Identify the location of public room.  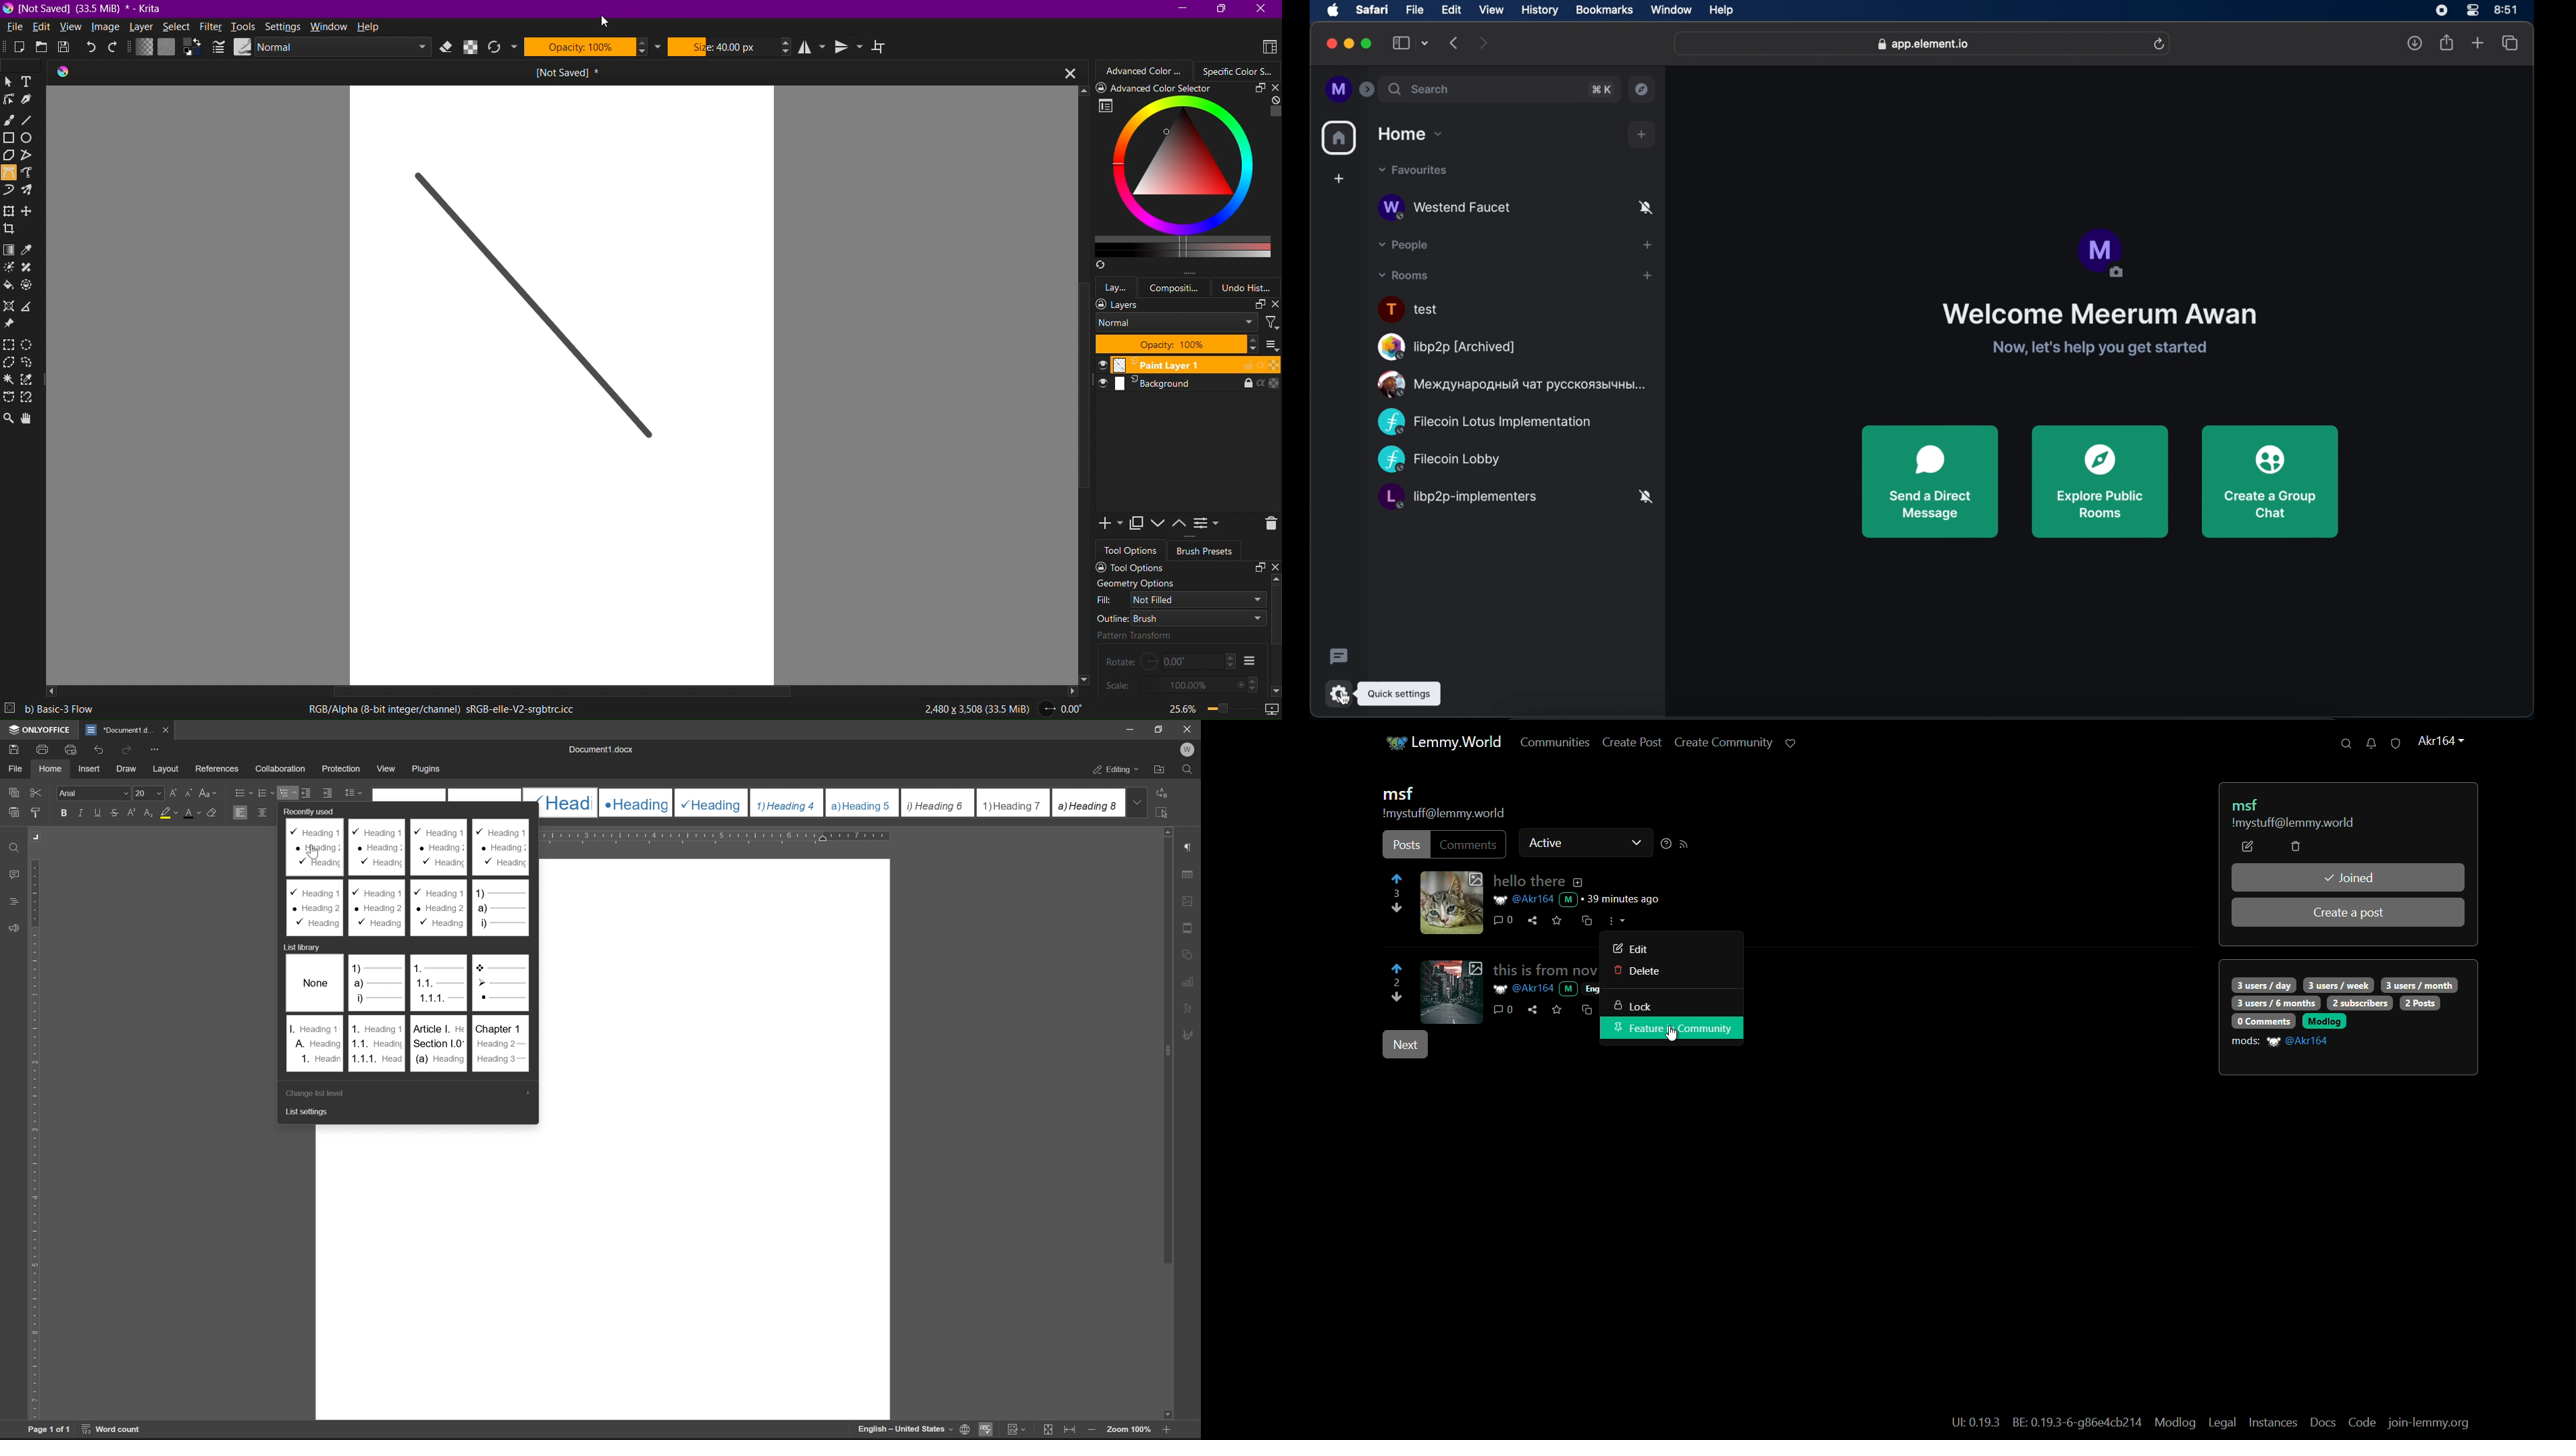
(1515, 208).